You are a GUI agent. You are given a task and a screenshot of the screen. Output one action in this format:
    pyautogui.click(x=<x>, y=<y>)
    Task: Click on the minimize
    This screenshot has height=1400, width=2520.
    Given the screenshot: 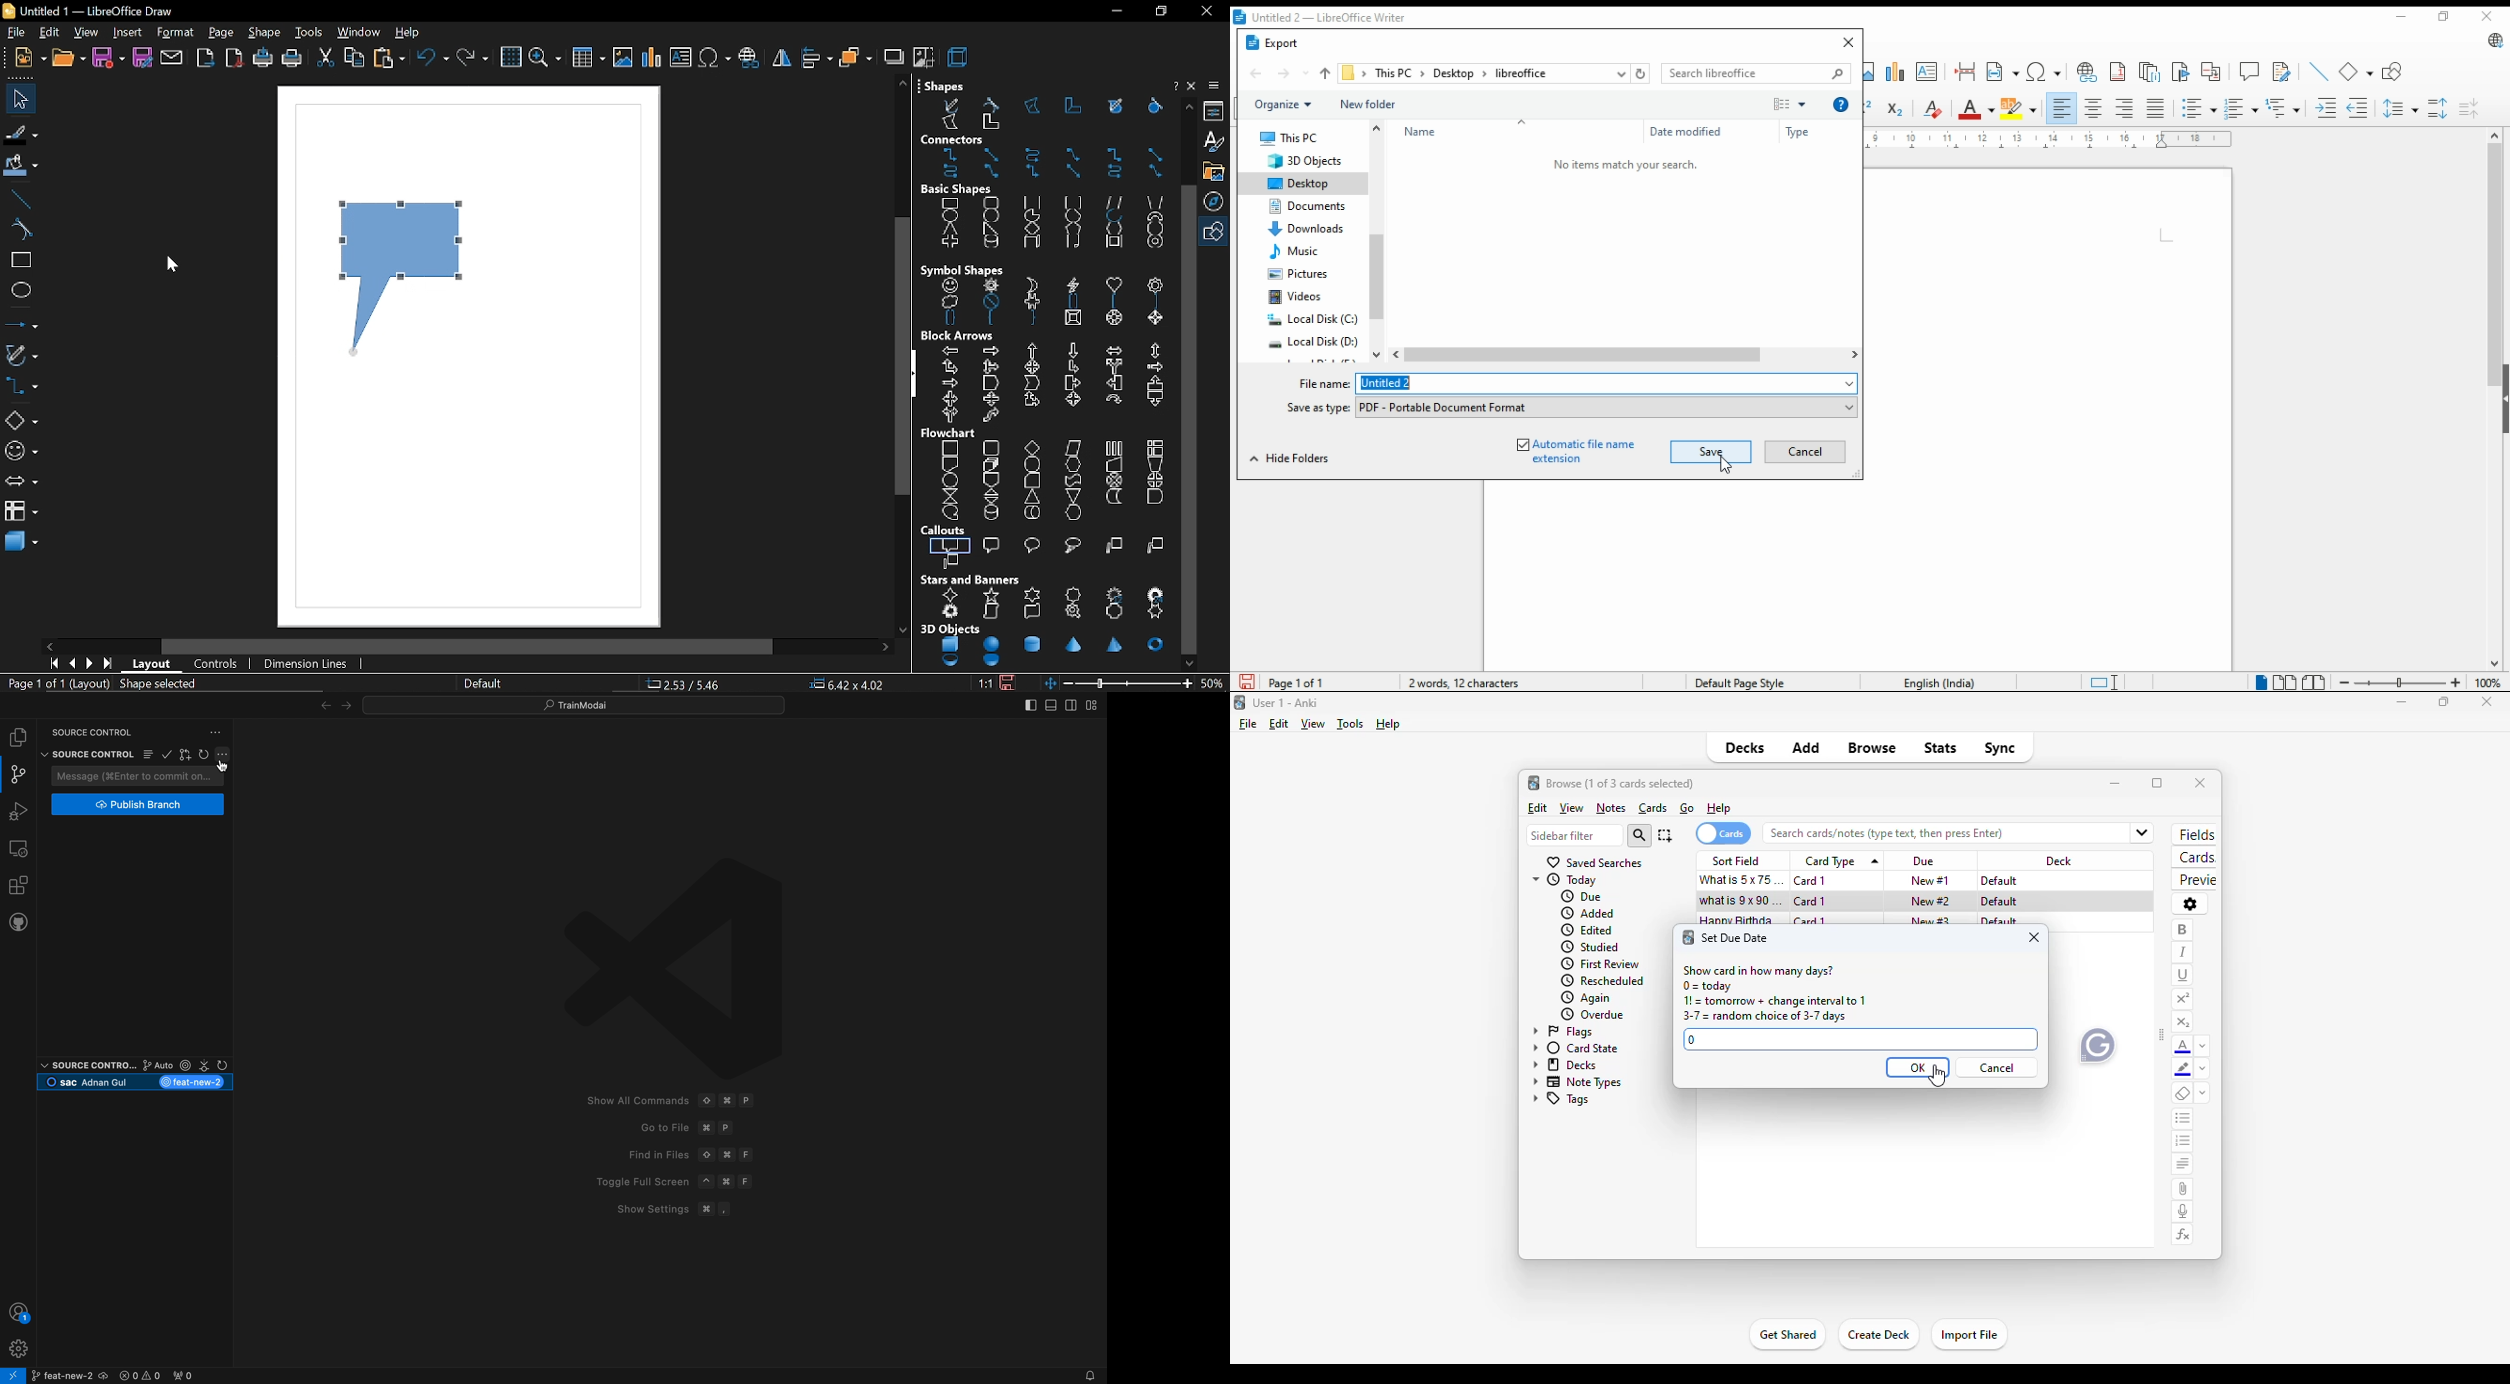 What is the action you would take?
    pyautogui.click(x=2403, y=16)
    